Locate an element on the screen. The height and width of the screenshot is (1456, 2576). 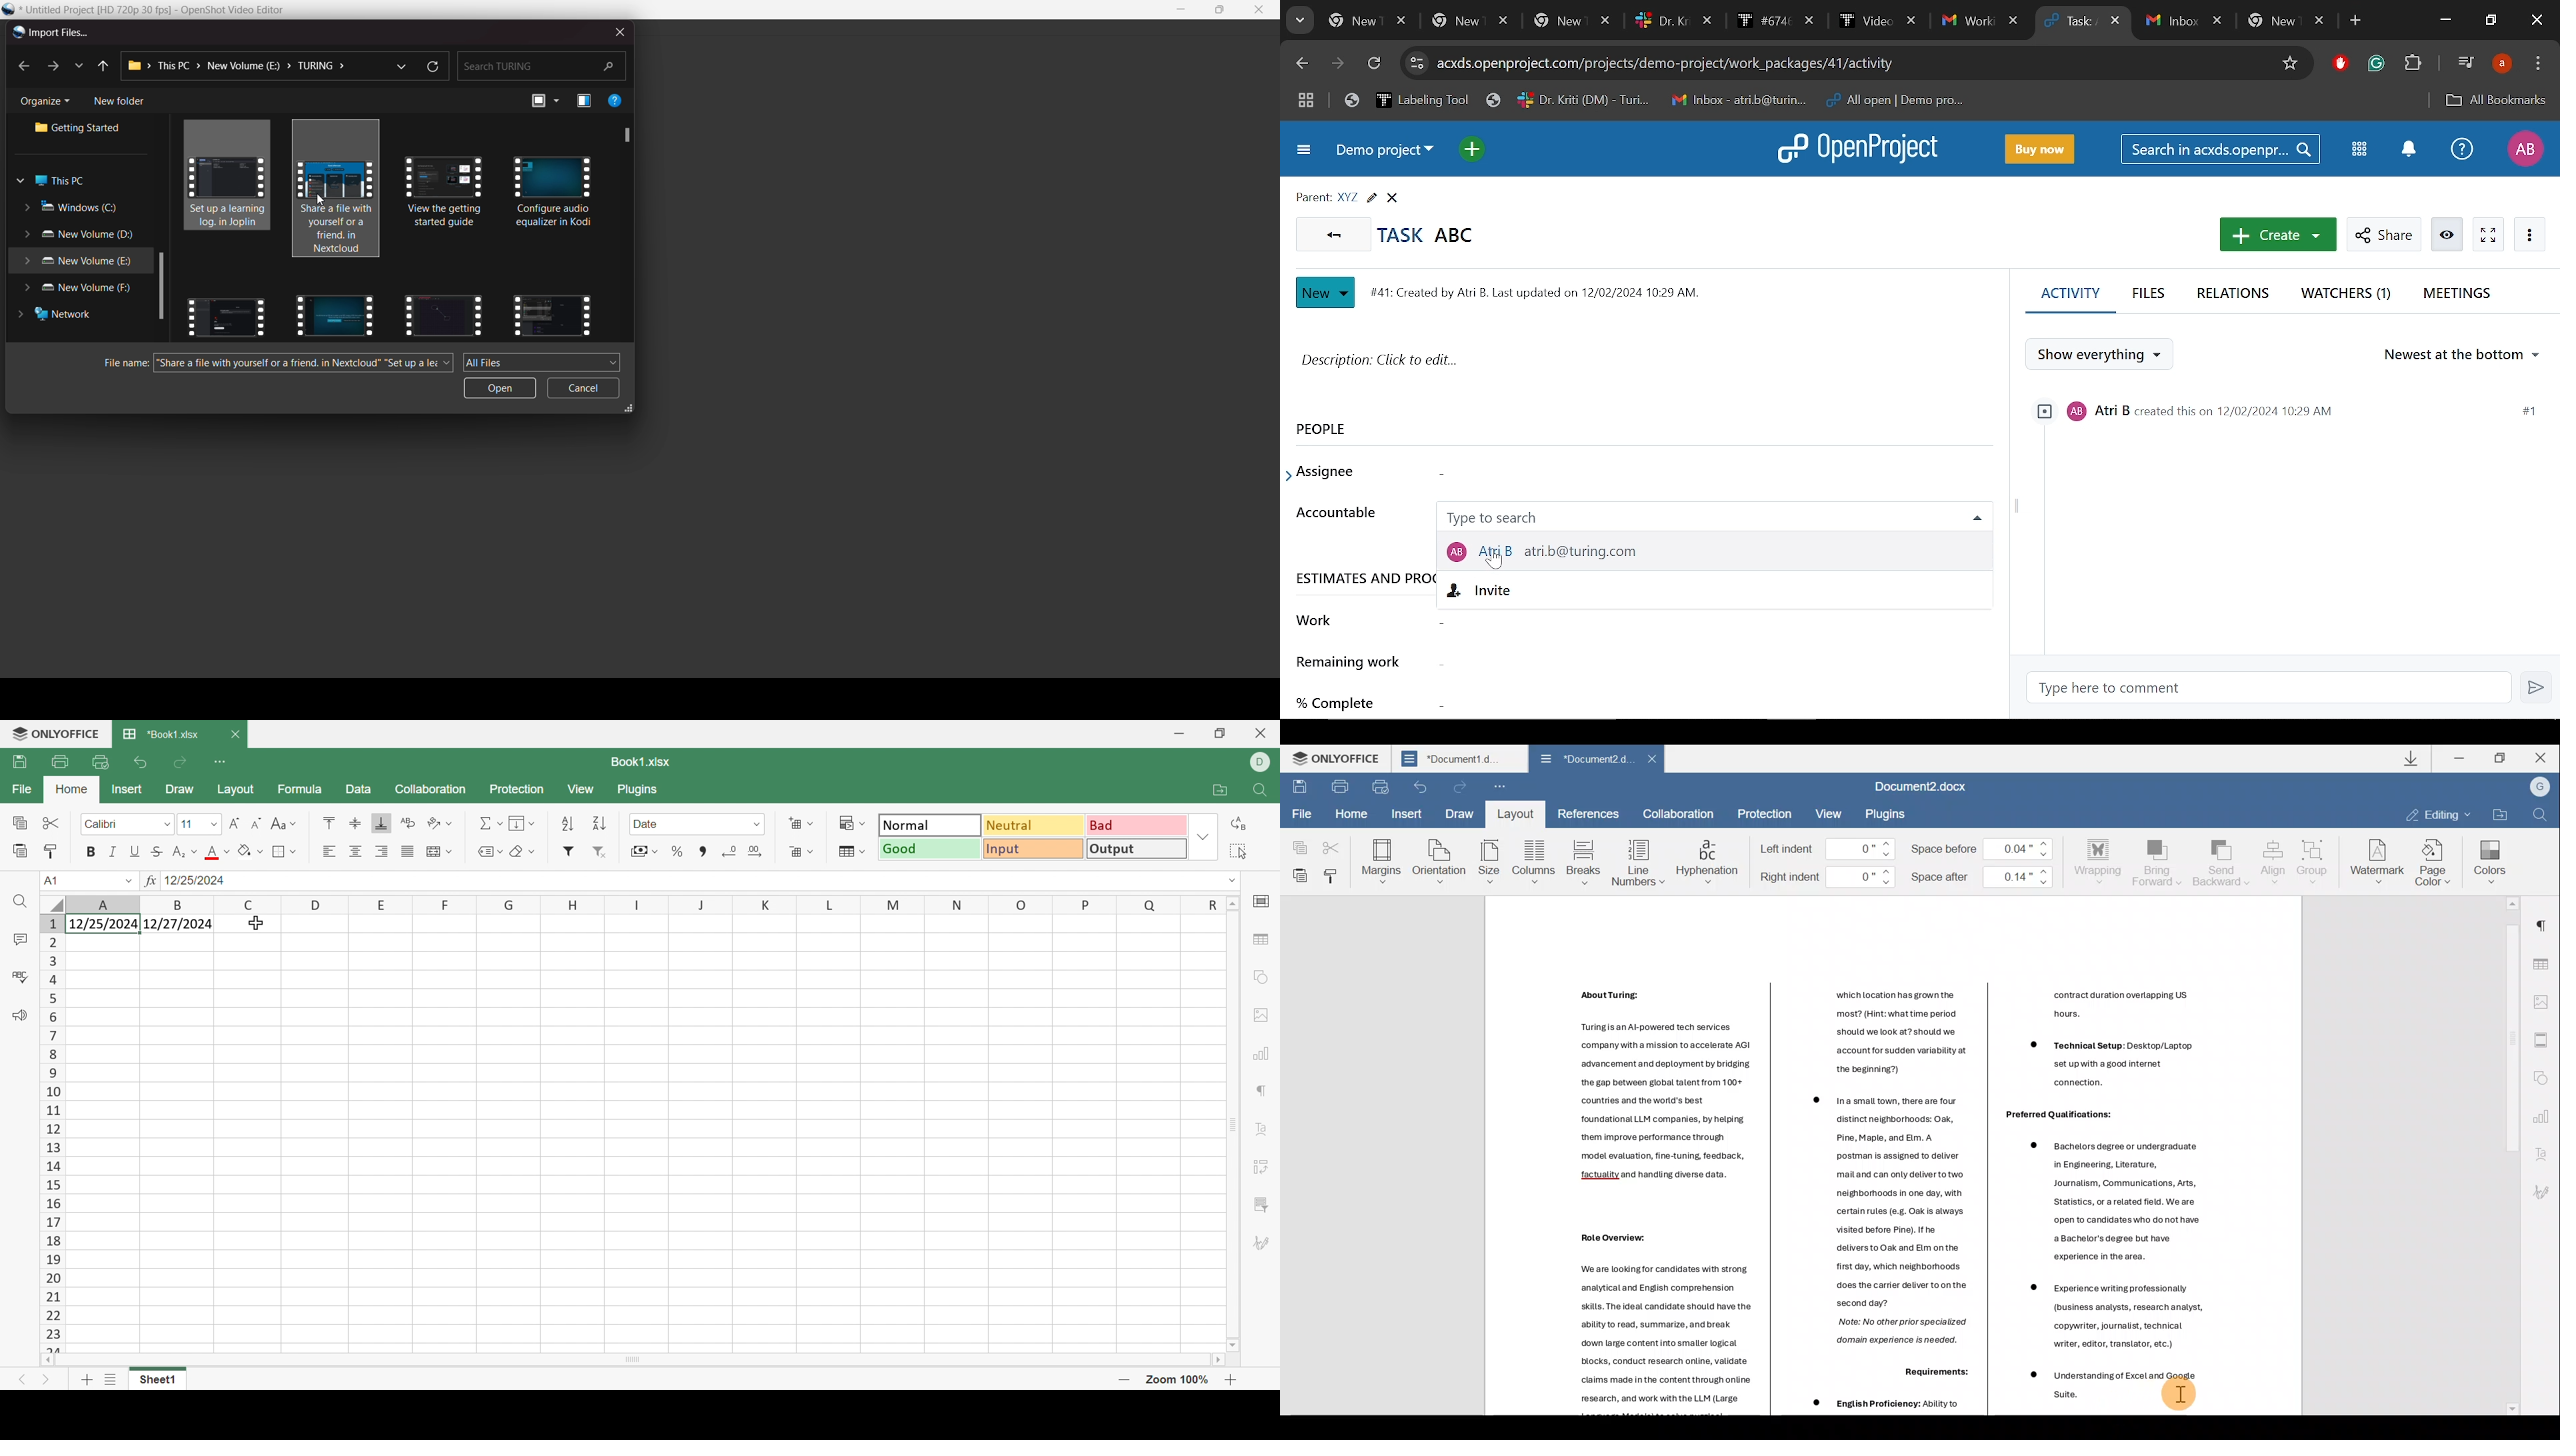
Align Top is located at coordinates (330, 821).